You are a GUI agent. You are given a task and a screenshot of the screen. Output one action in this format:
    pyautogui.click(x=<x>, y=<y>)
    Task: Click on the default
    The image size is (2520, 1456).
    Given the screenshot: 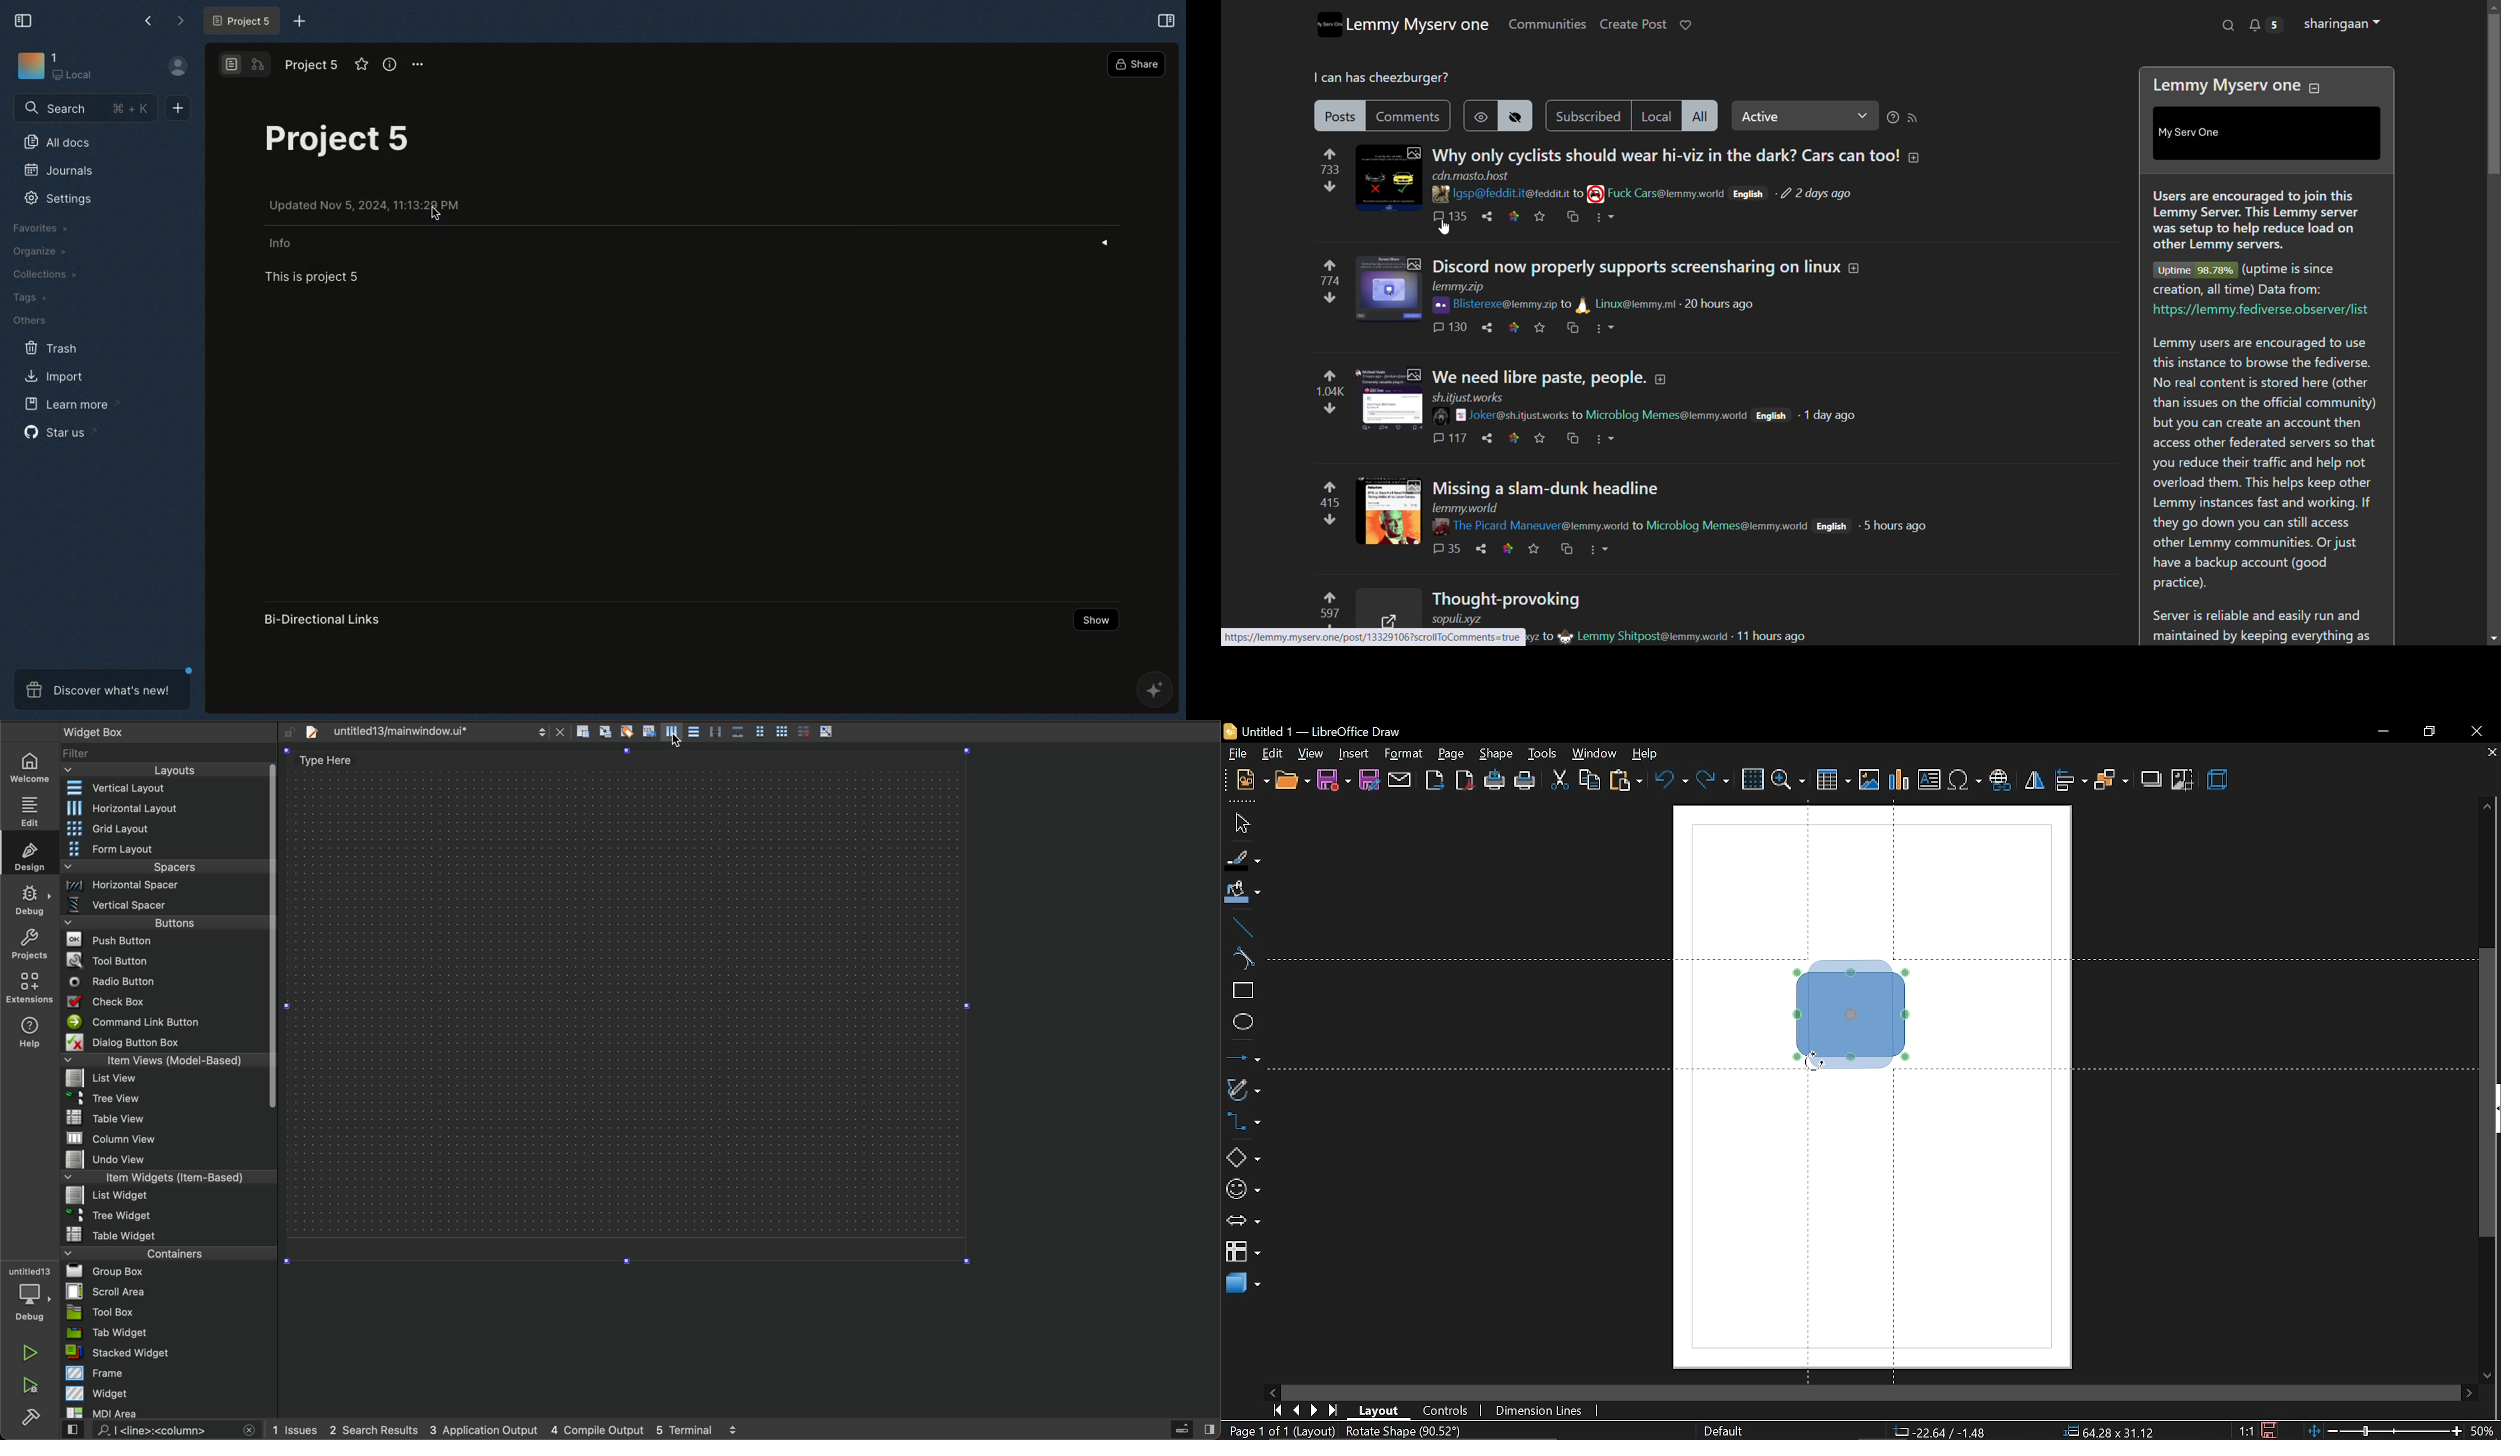 What is the action you would take?
    pyautogui.click(x=1724, y=1431)
    